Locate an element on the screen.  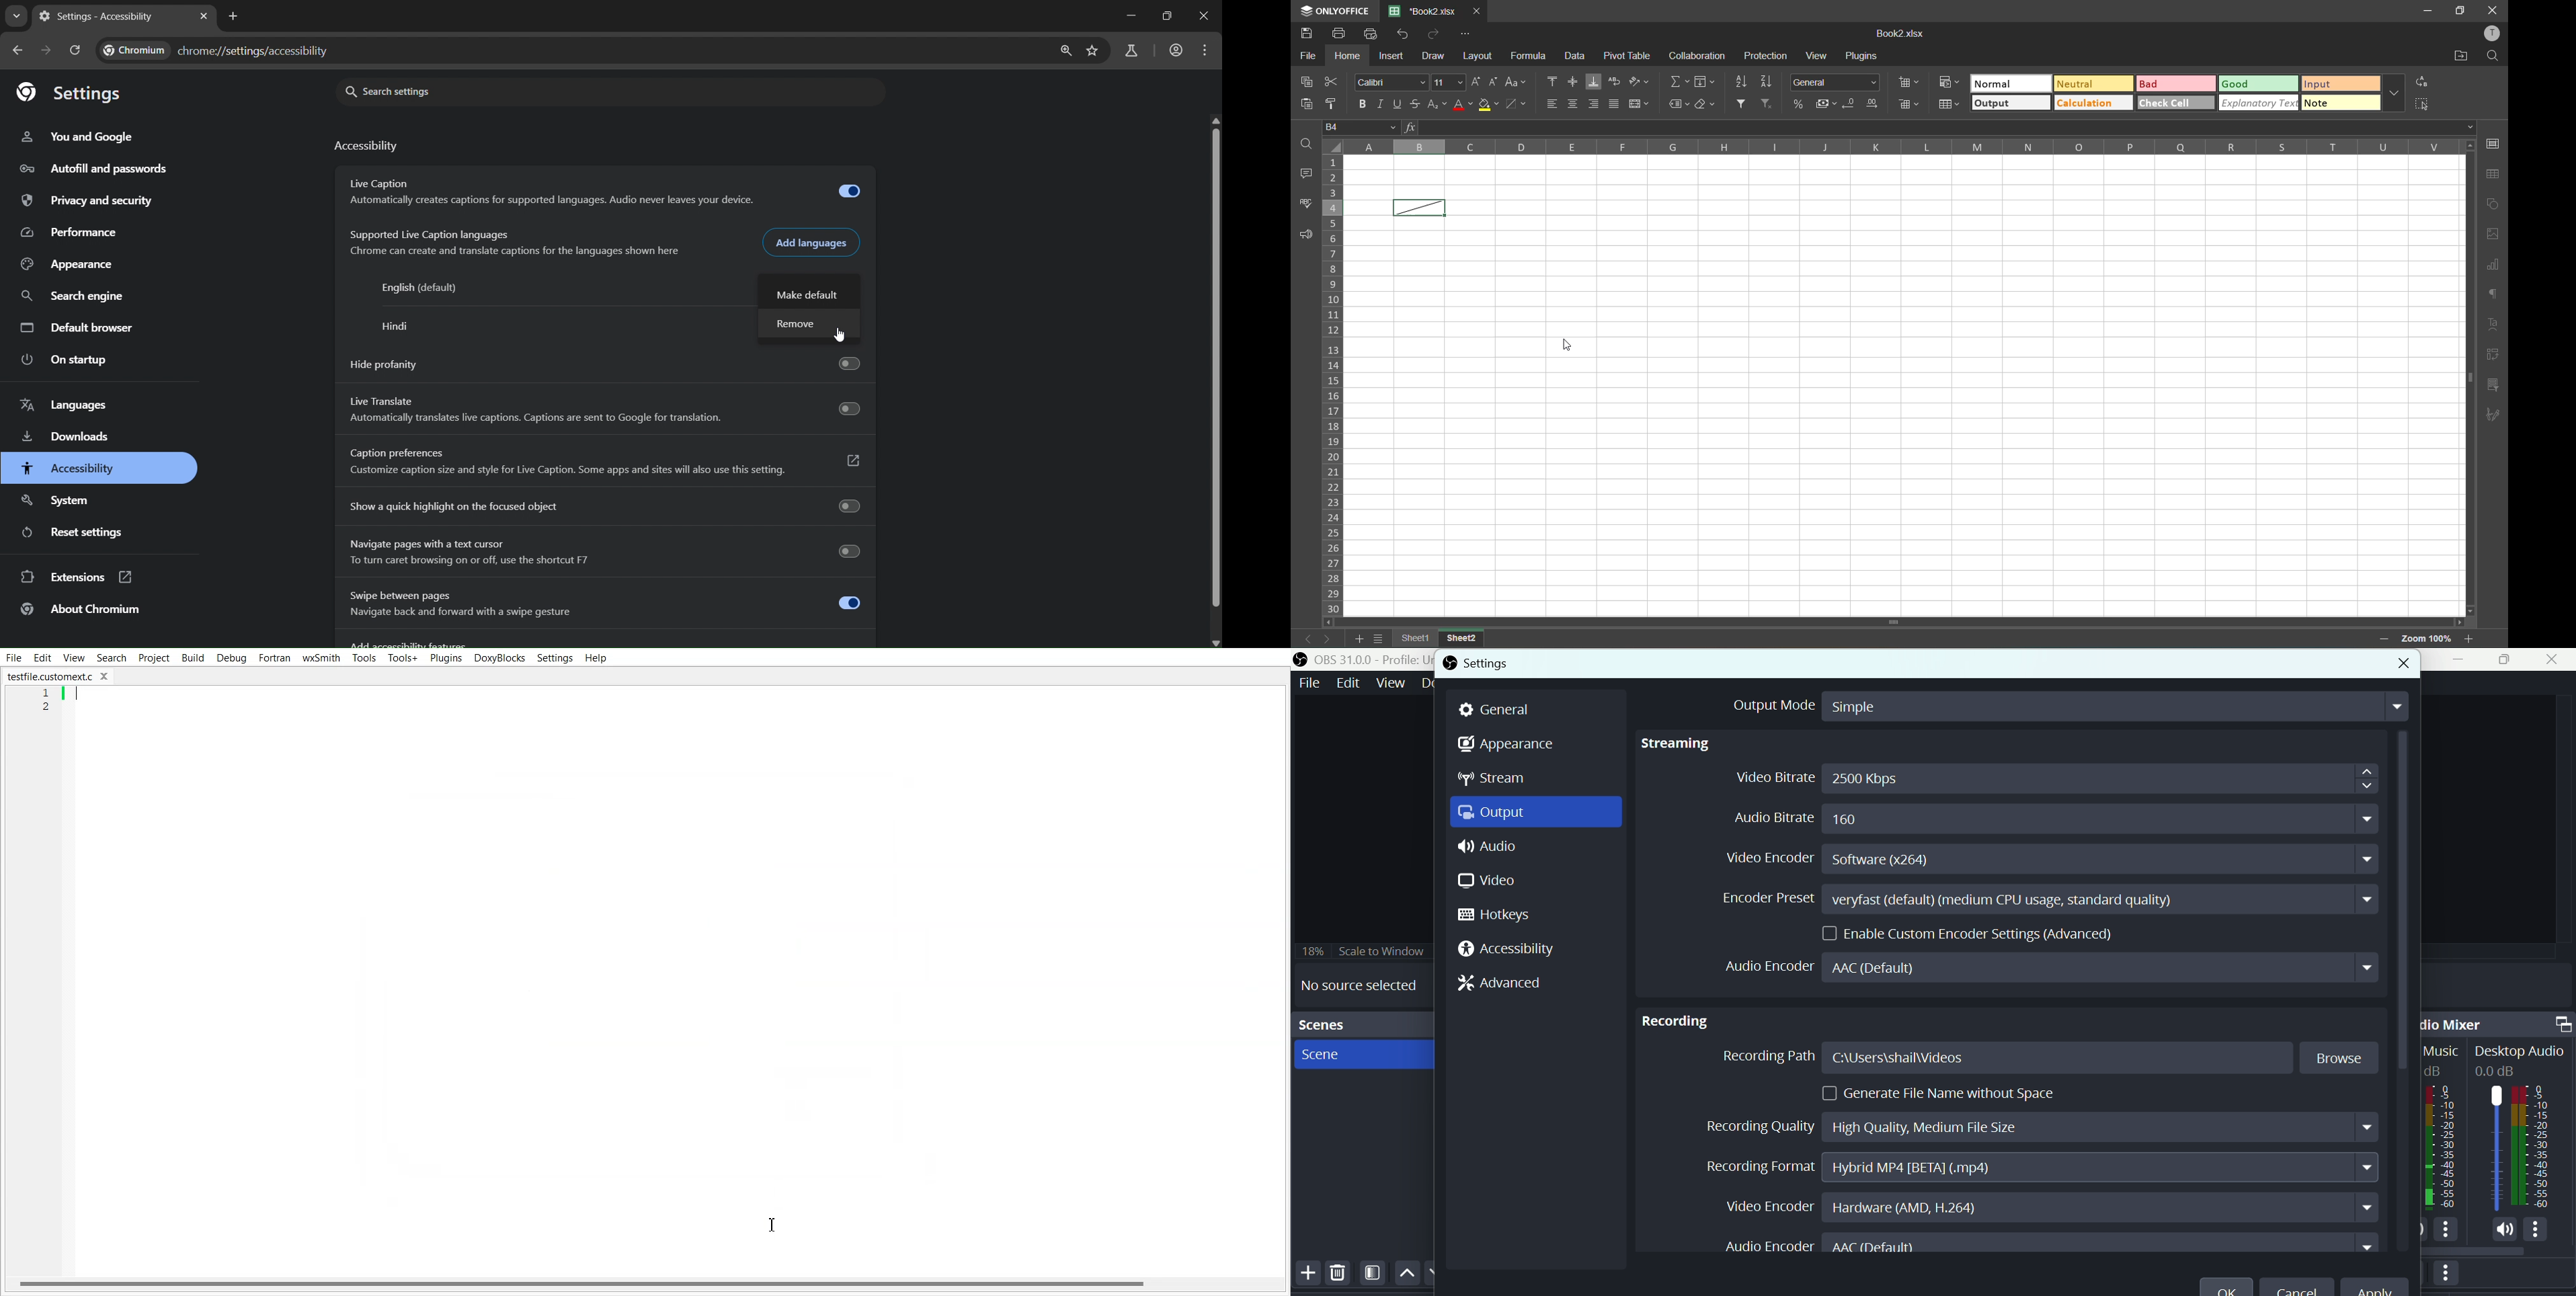
B4 is located at coordinates (1362, 126).